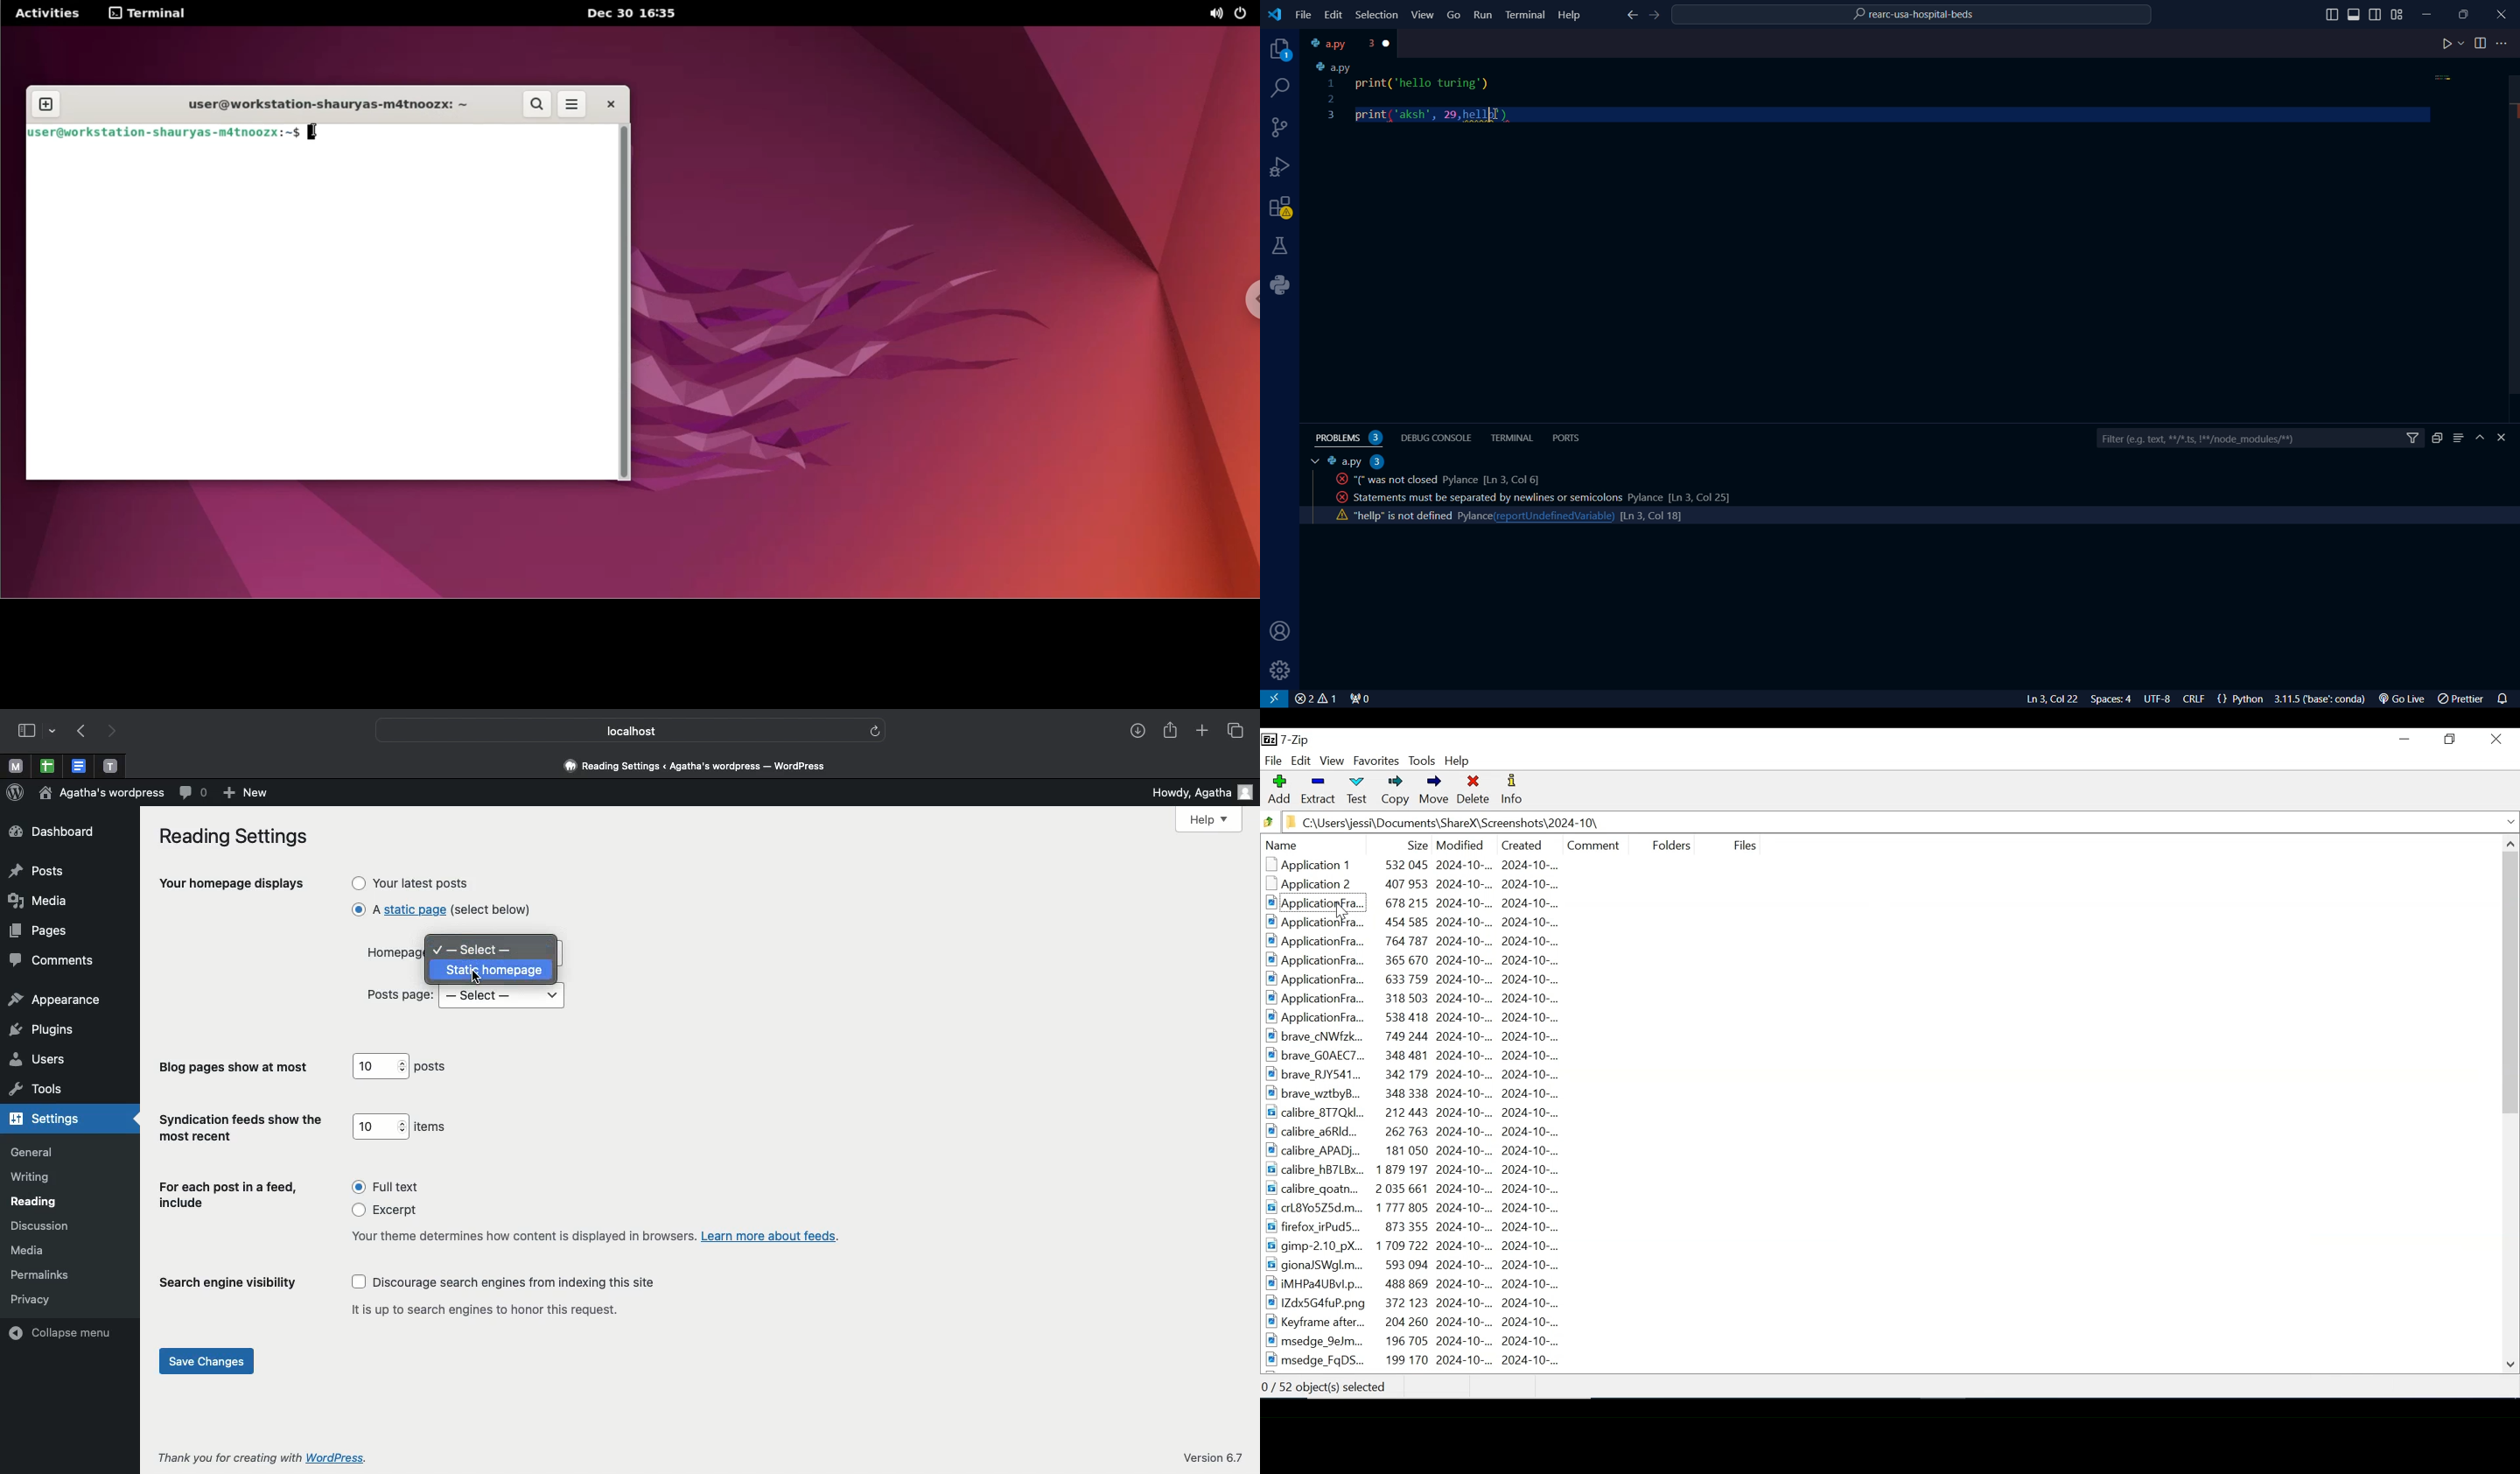 Image resolution: width=2520 pixels, height=1484 pixels. What do you see at coordinates (233, 886) in the screenshot?
I see `Your homepage displays` at bounding box center [233, 886].